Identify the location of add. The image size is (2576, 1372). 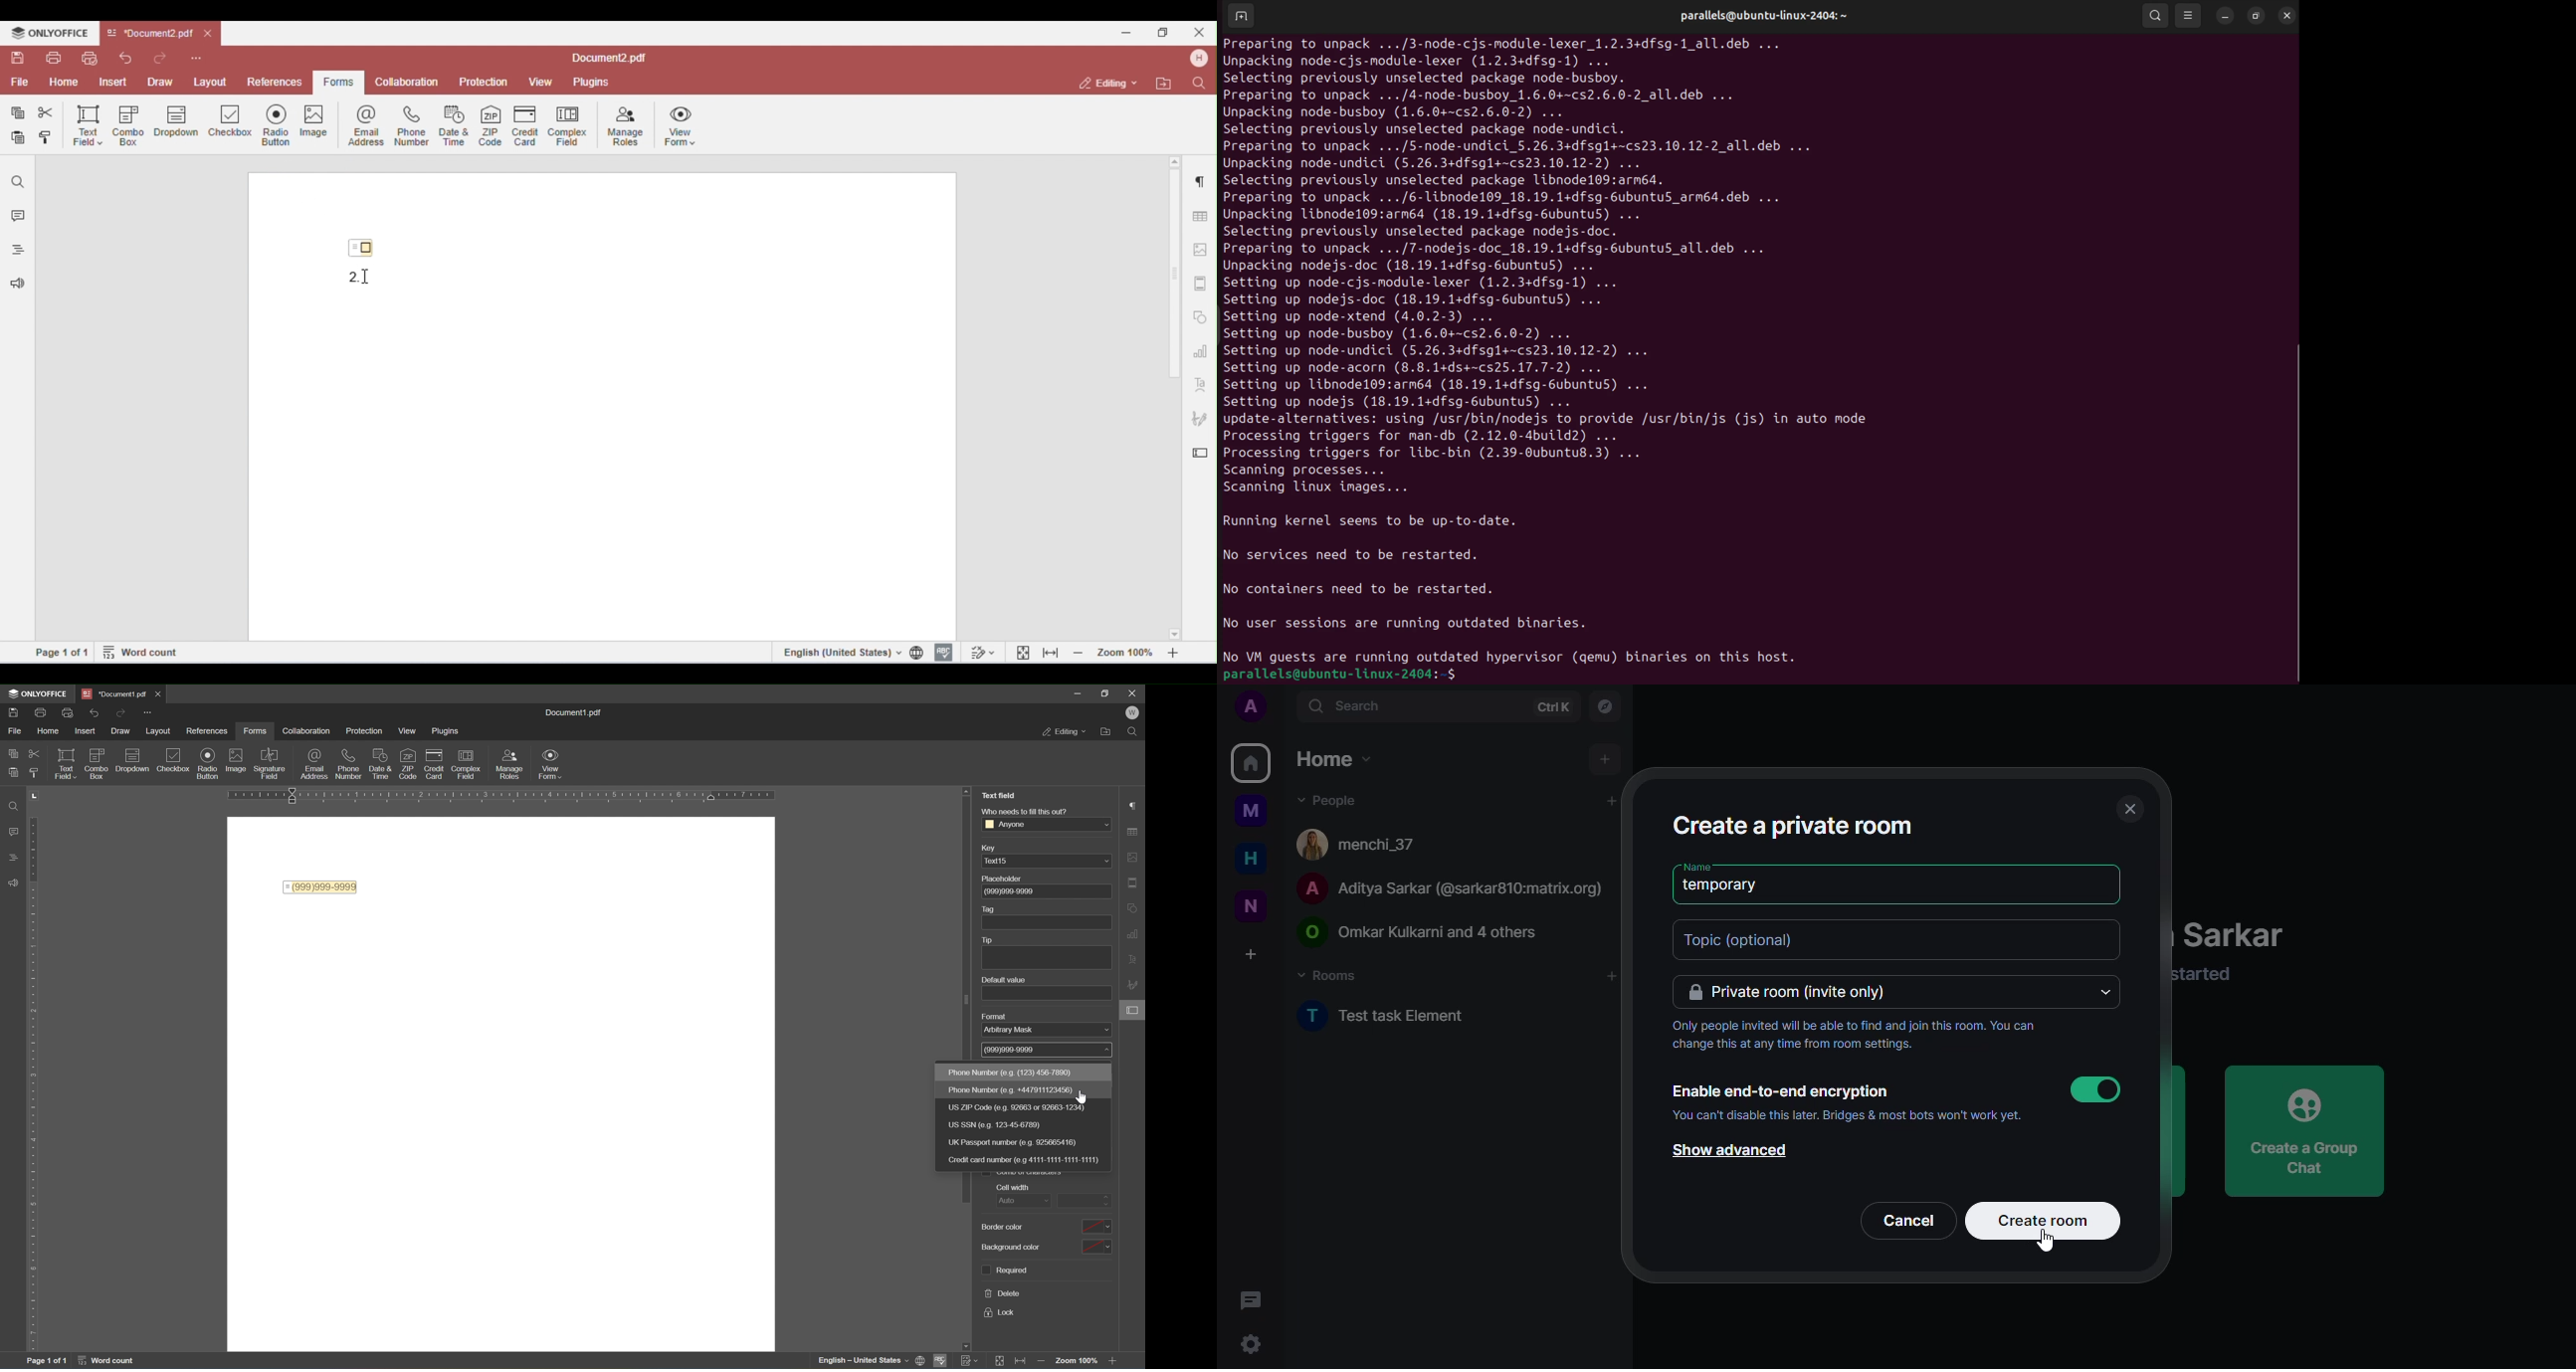
(1611, 800).